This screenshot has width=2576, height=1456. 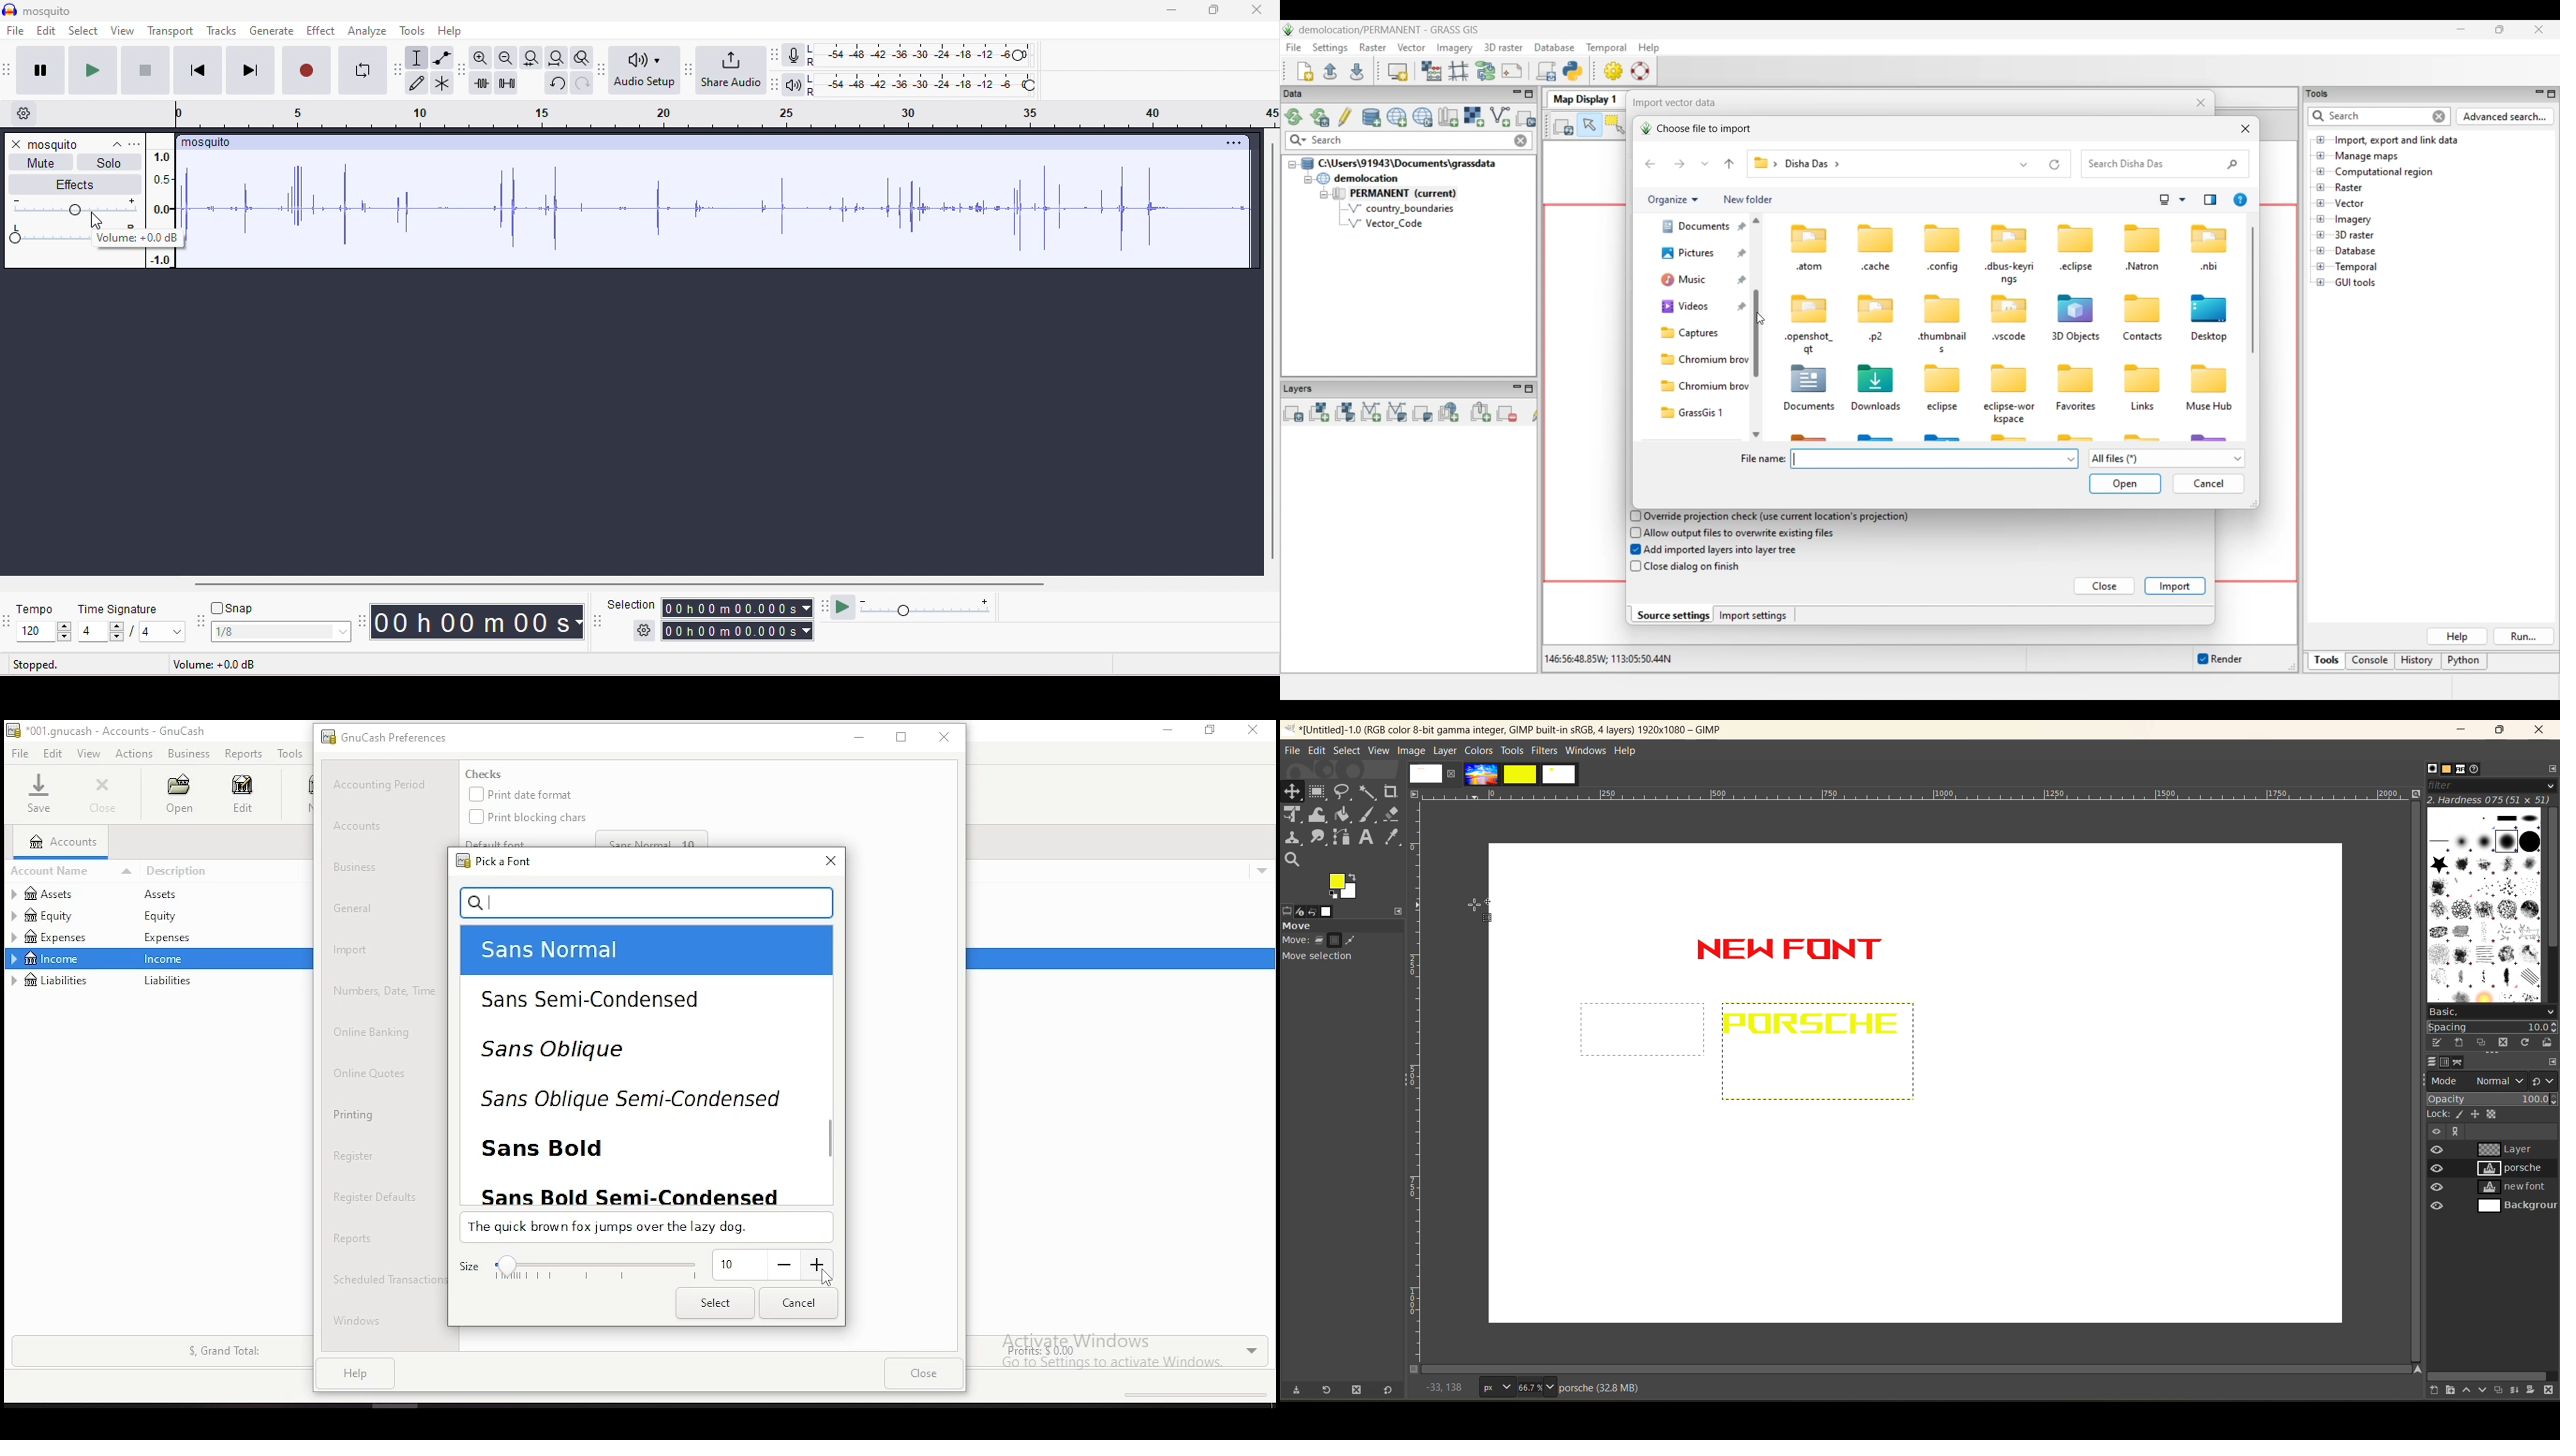 What do you see at coordinates (222, 1351) in the screenshot?
I see `S, Grand Total` at bounding box center [222, 1351].